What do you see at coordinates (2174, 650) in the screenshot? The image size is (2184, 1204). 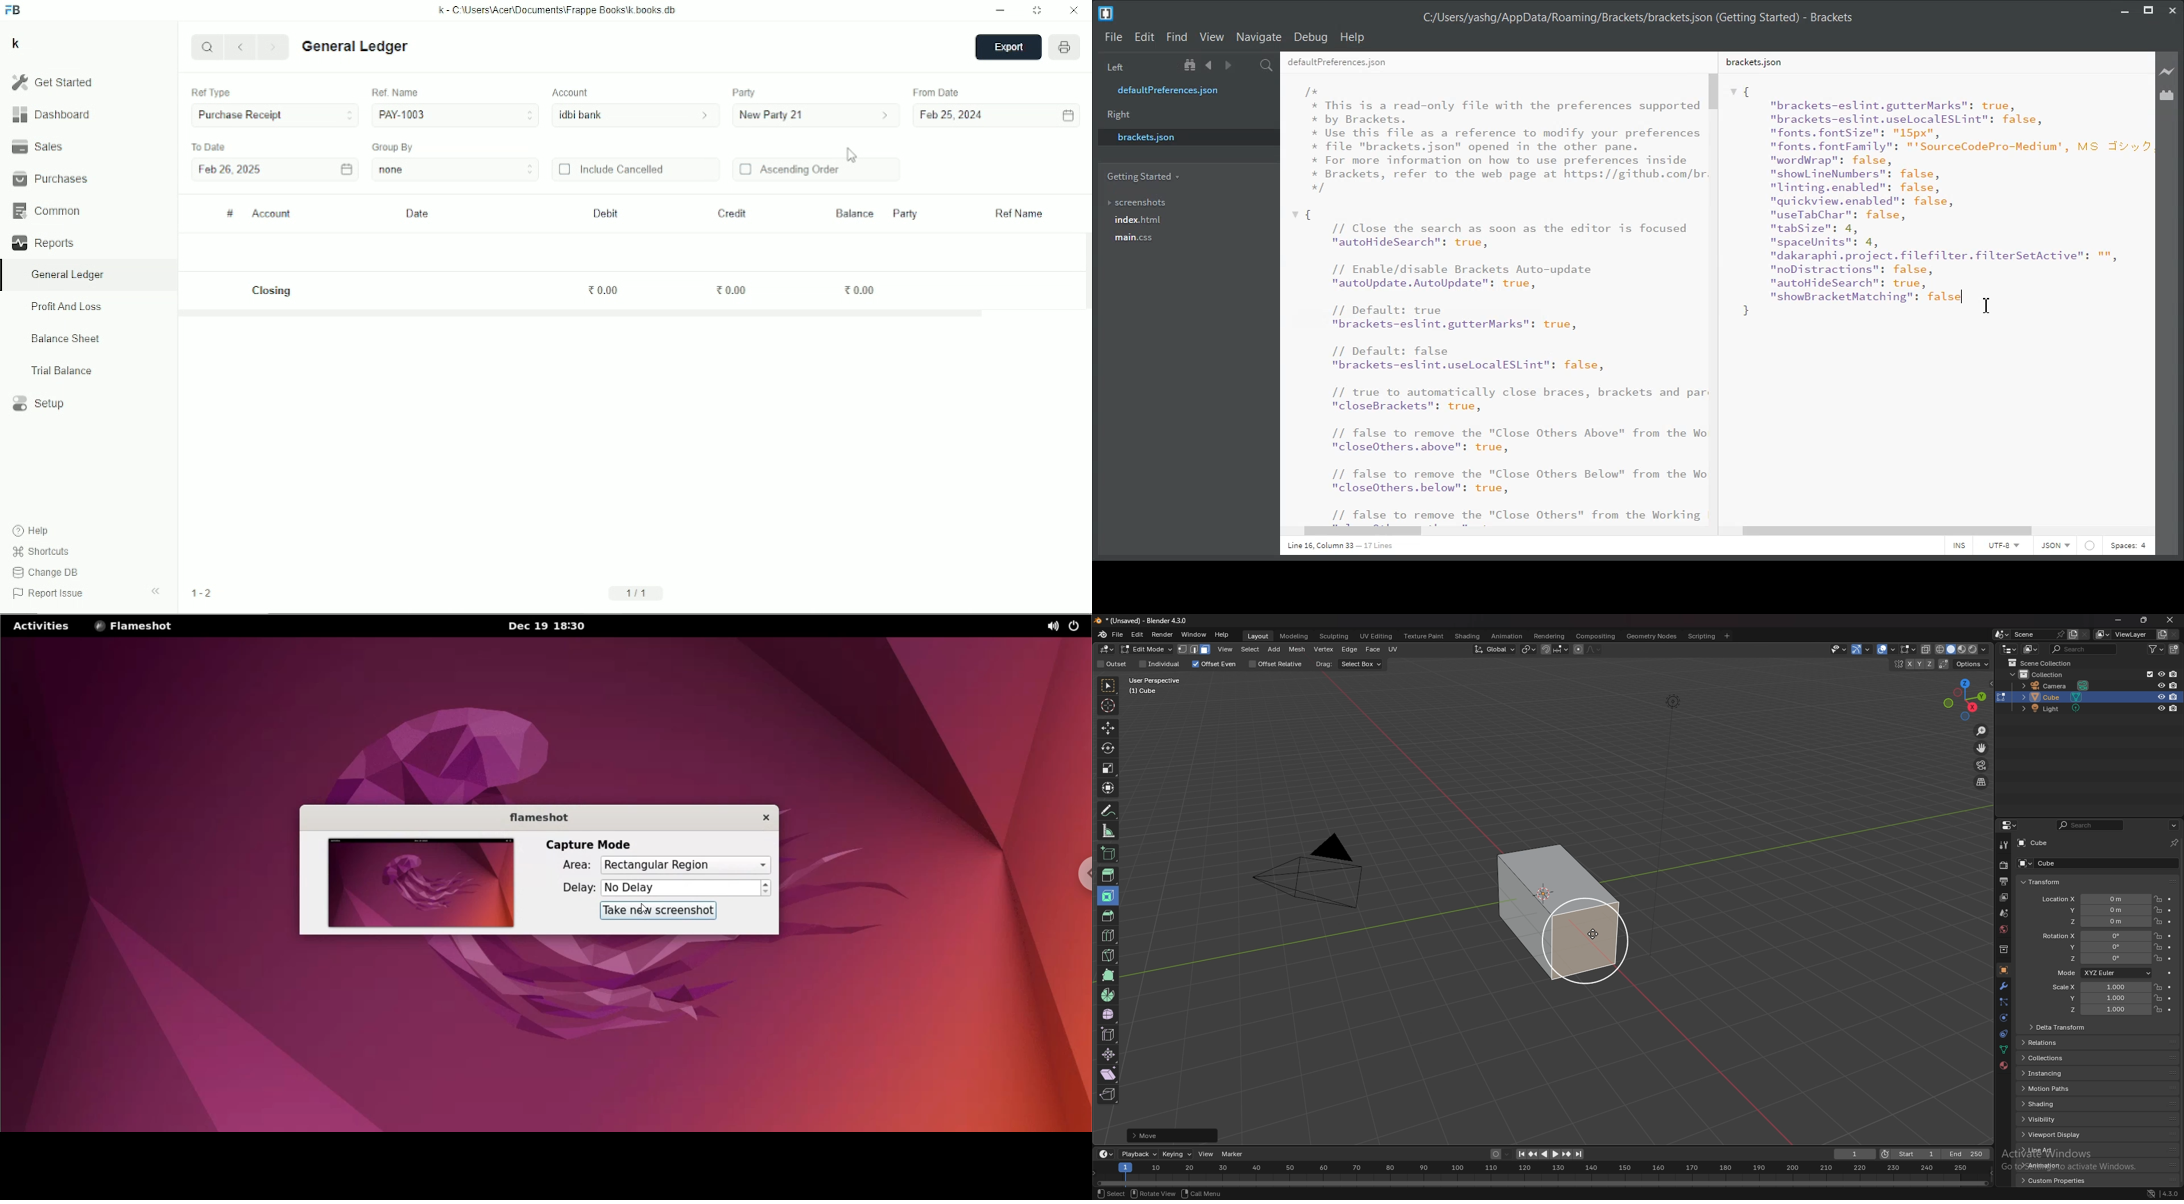 I see `new collection` at bounding box center [2174, 650].